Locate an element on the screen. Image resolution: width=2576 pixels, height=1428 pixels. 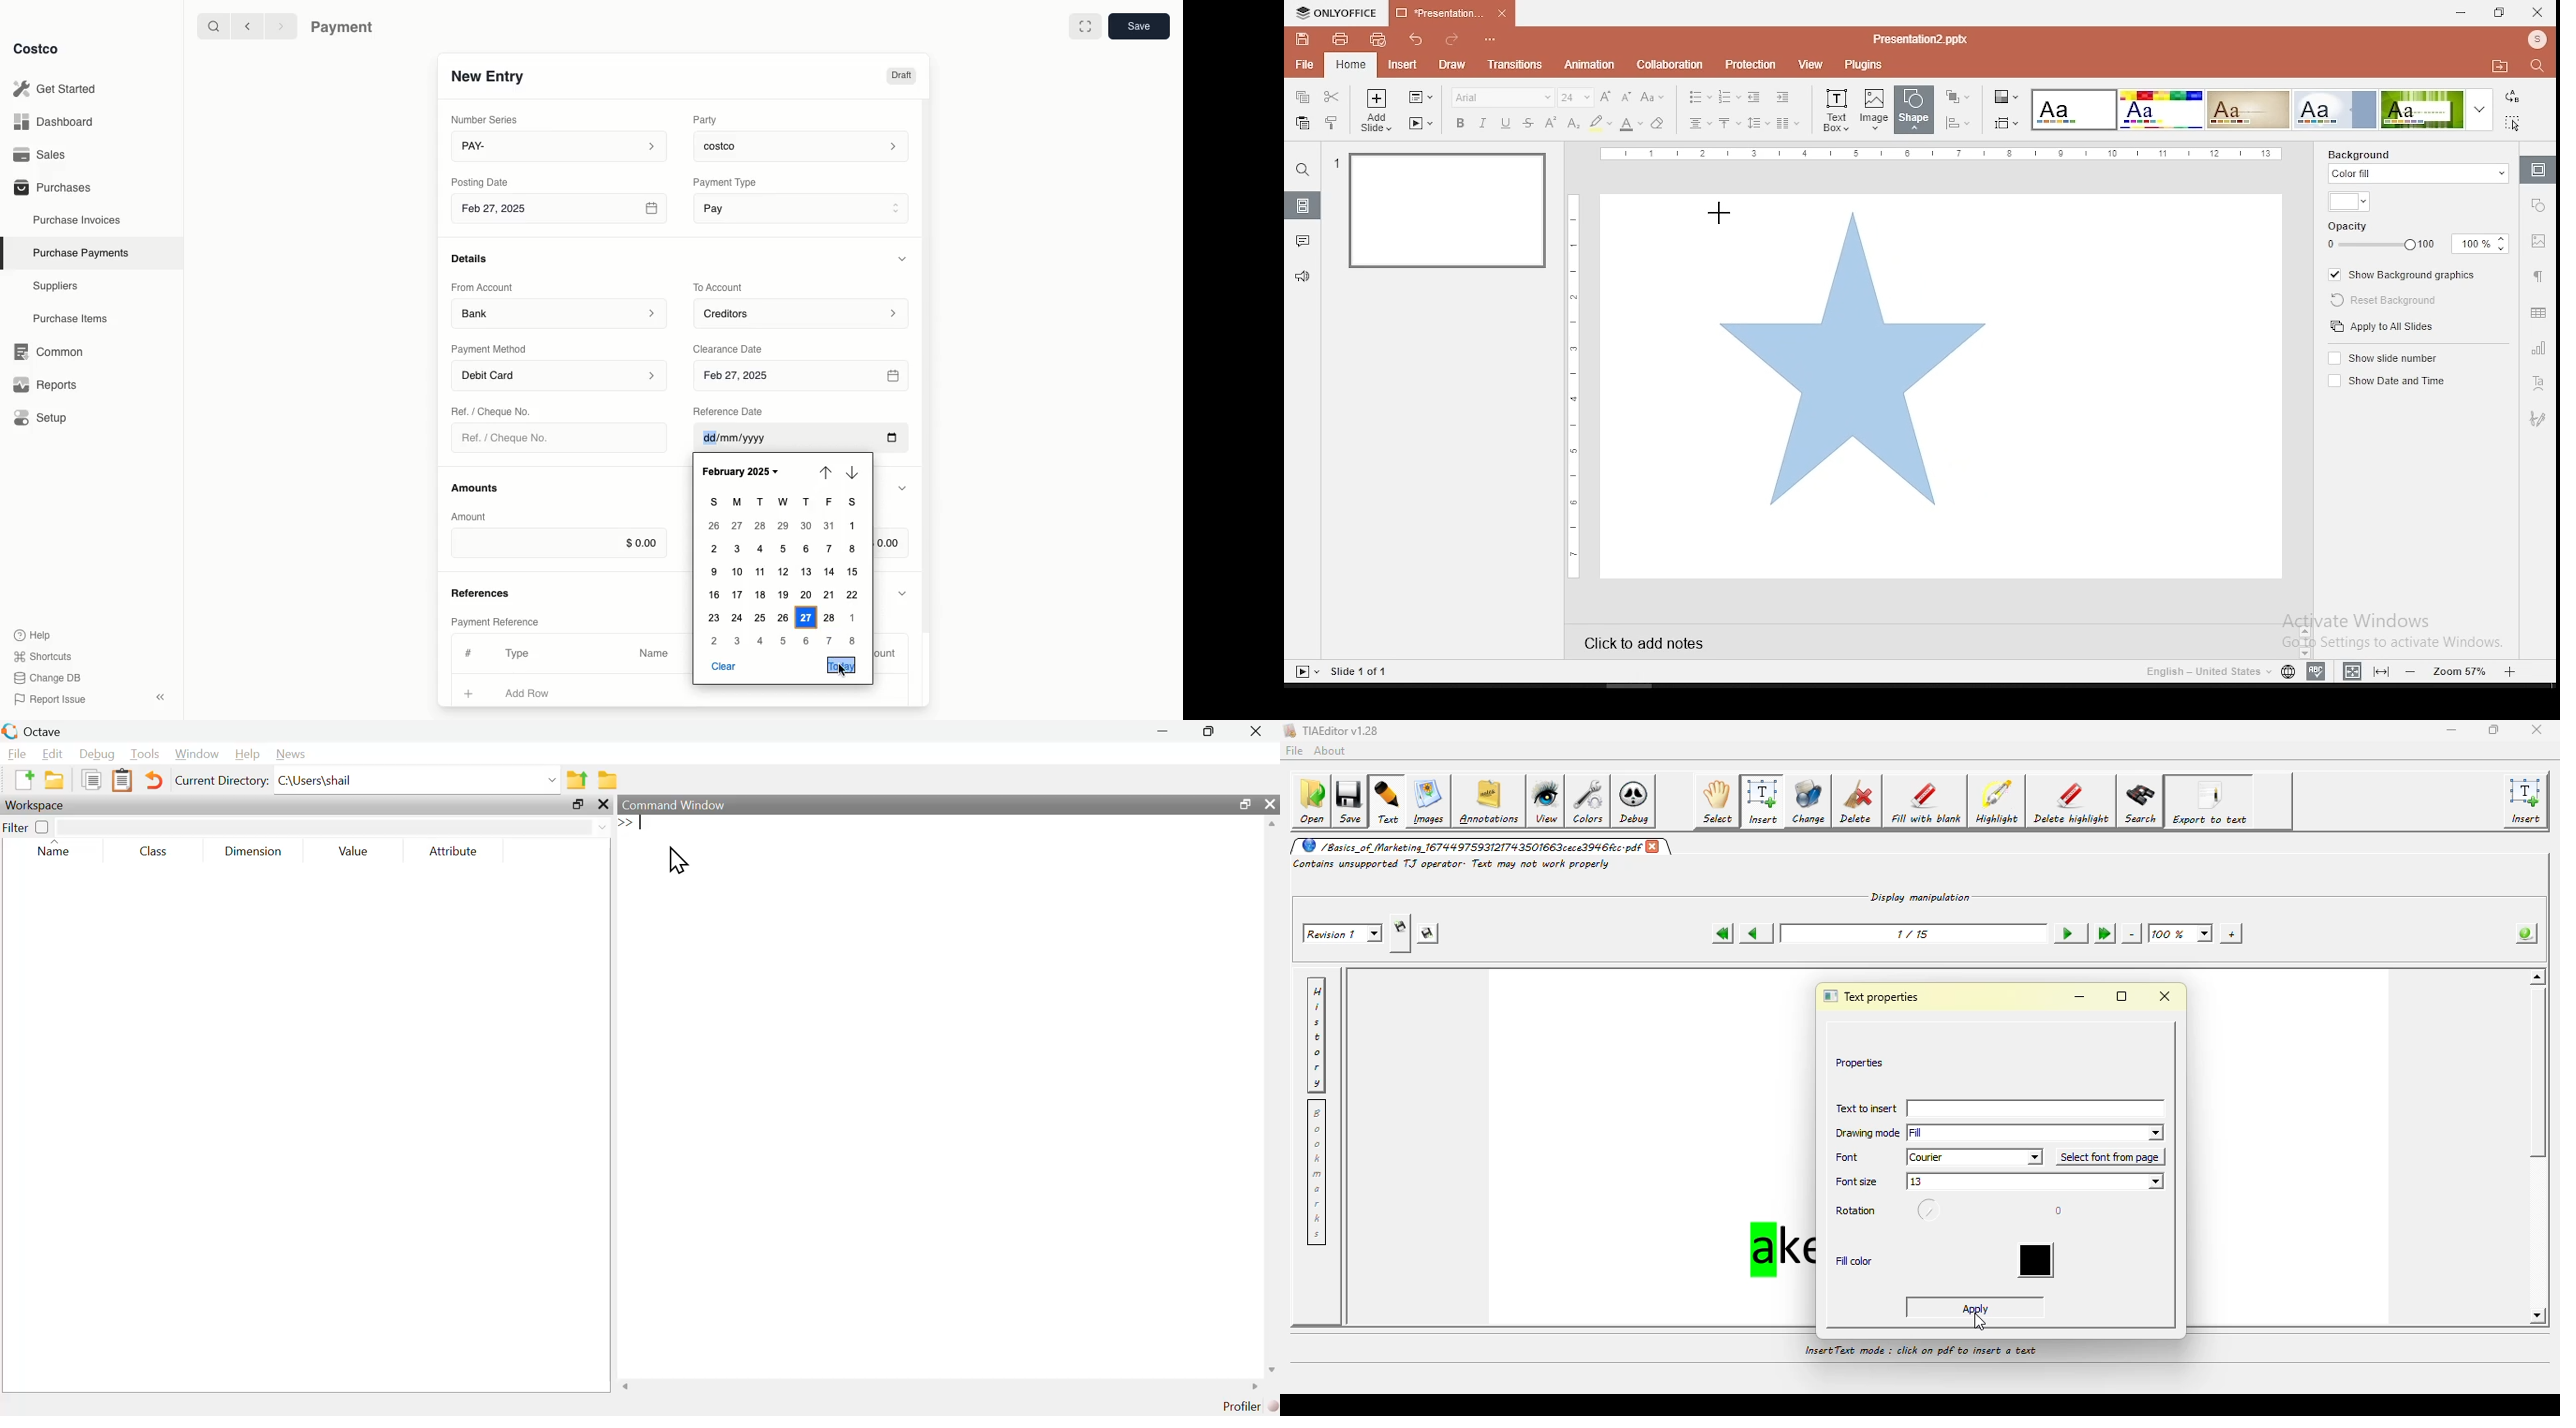
zoom out is located at coordinates (2414, 671).